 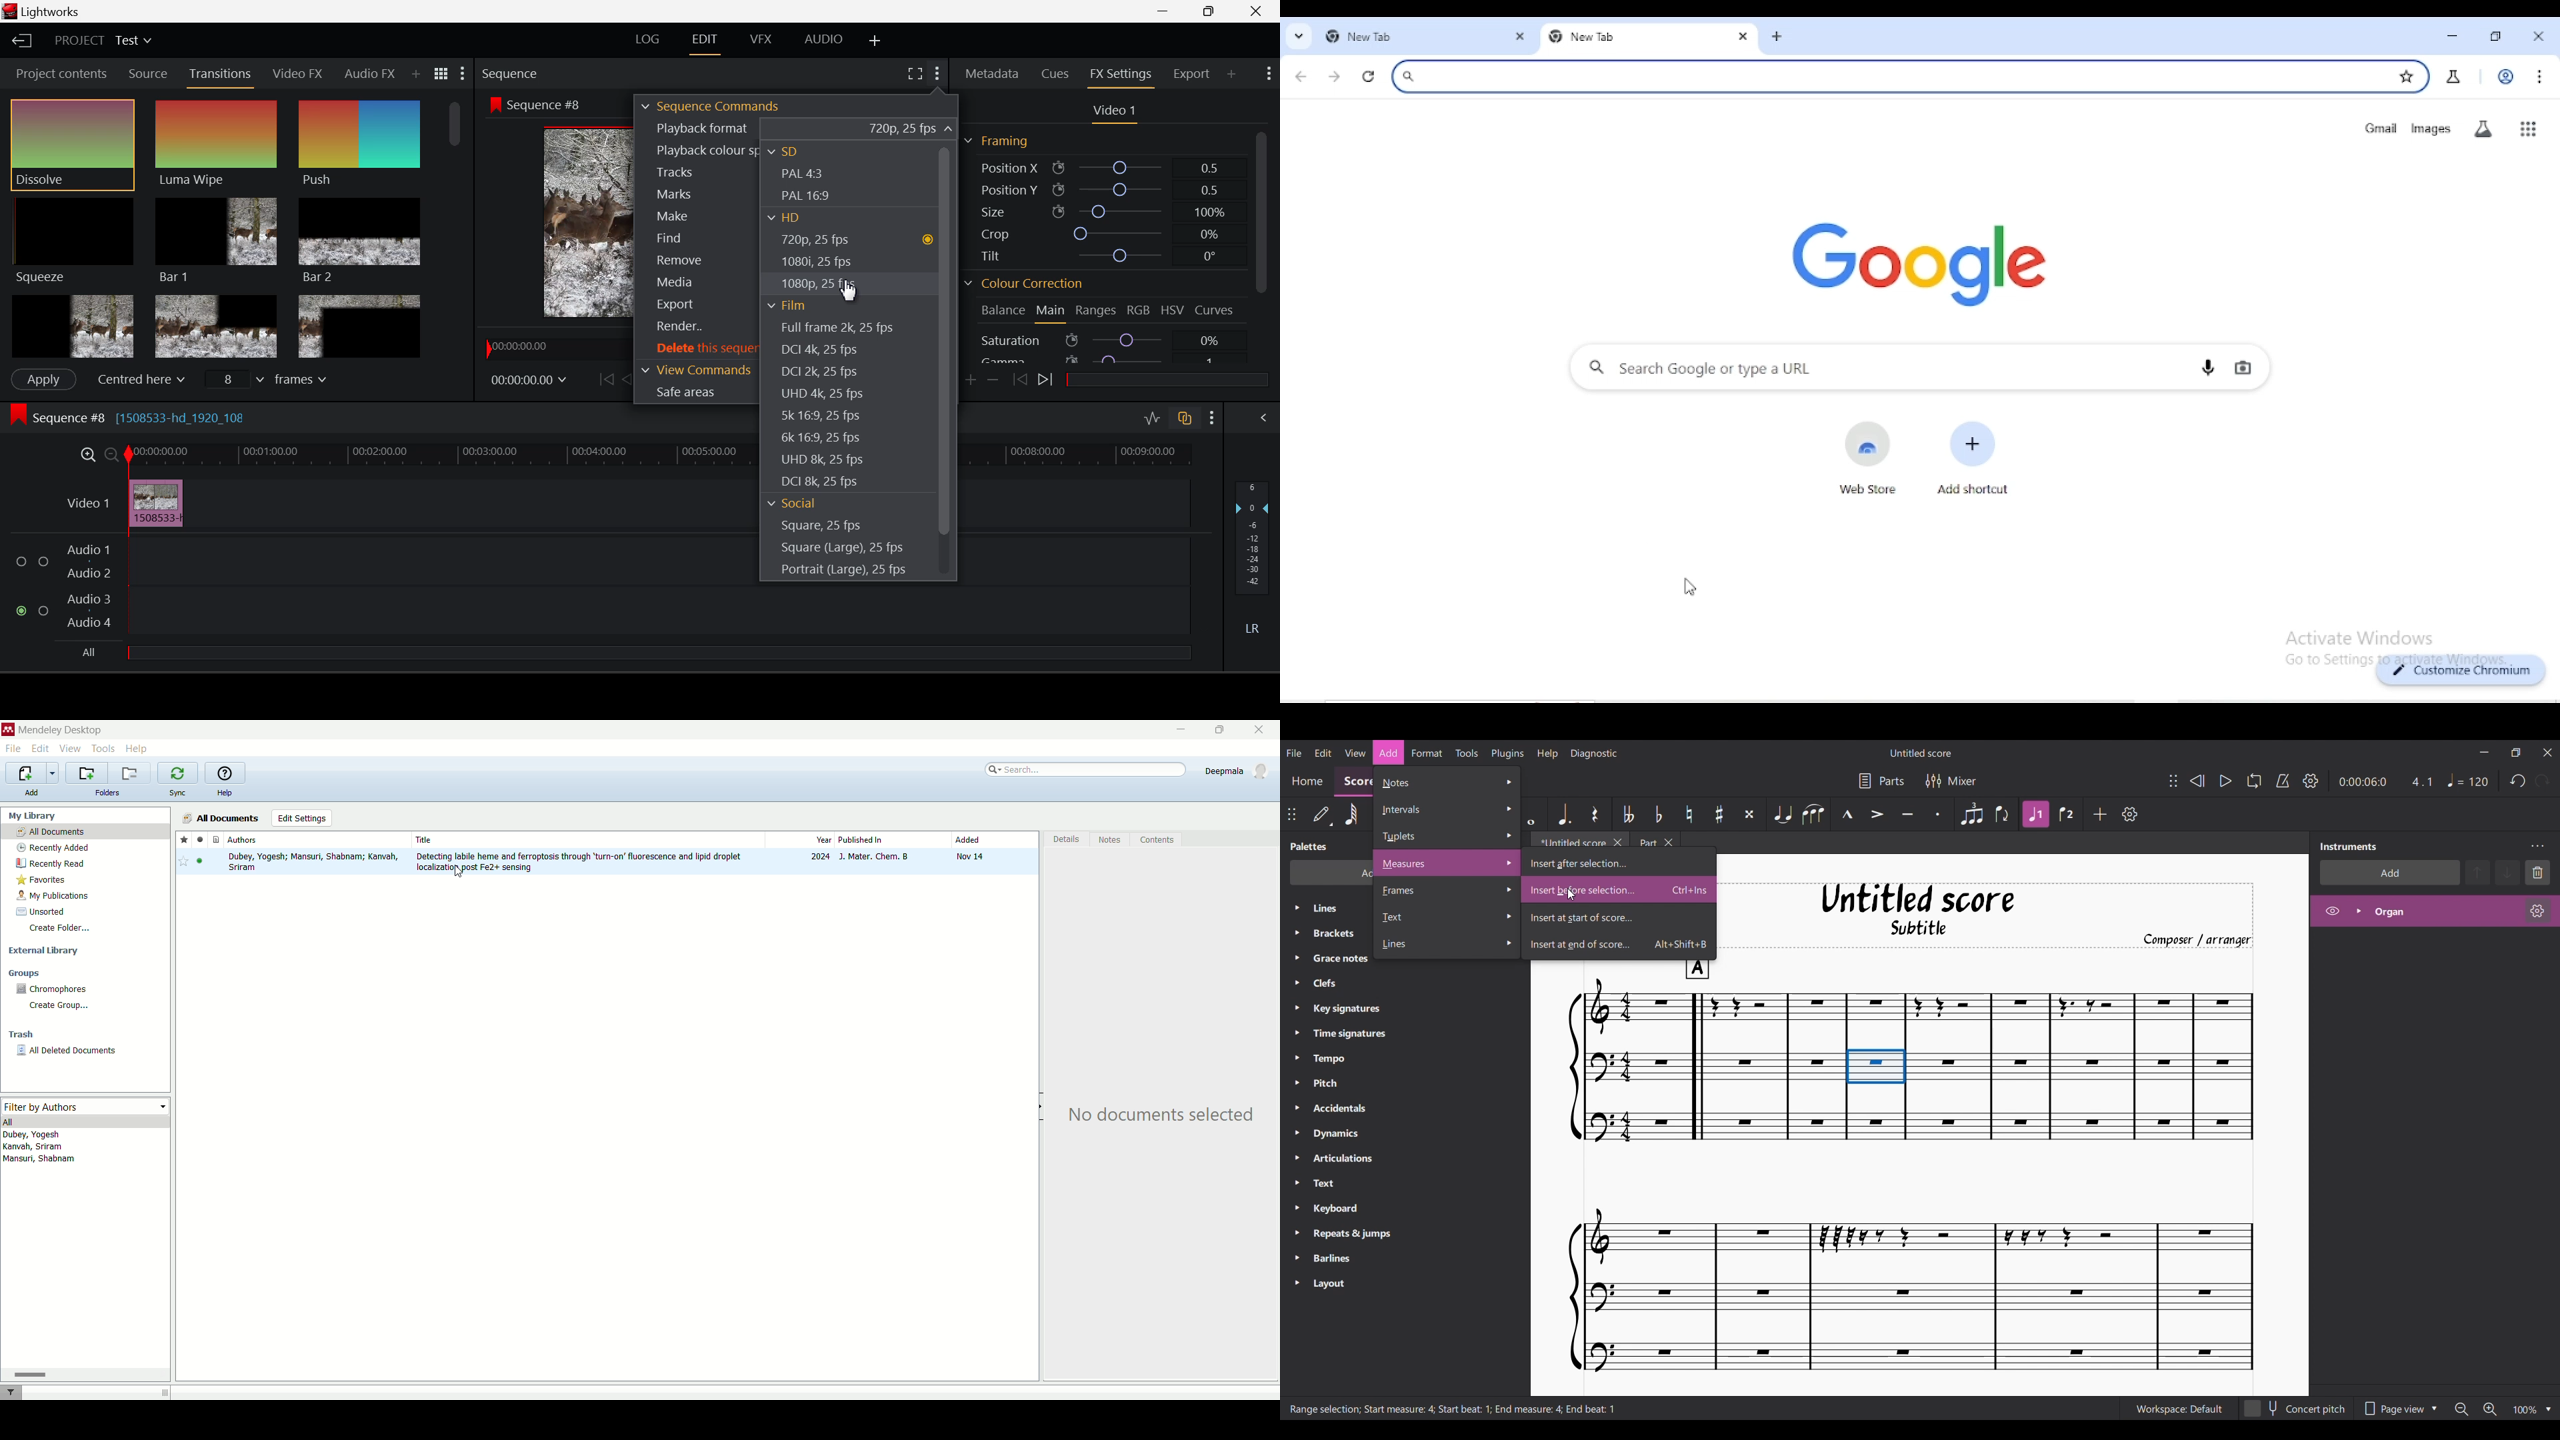 What do you see at coordinates (2129, 813) in the screenshot?
I see `Customize tools` at bounding box center [2129, 813].